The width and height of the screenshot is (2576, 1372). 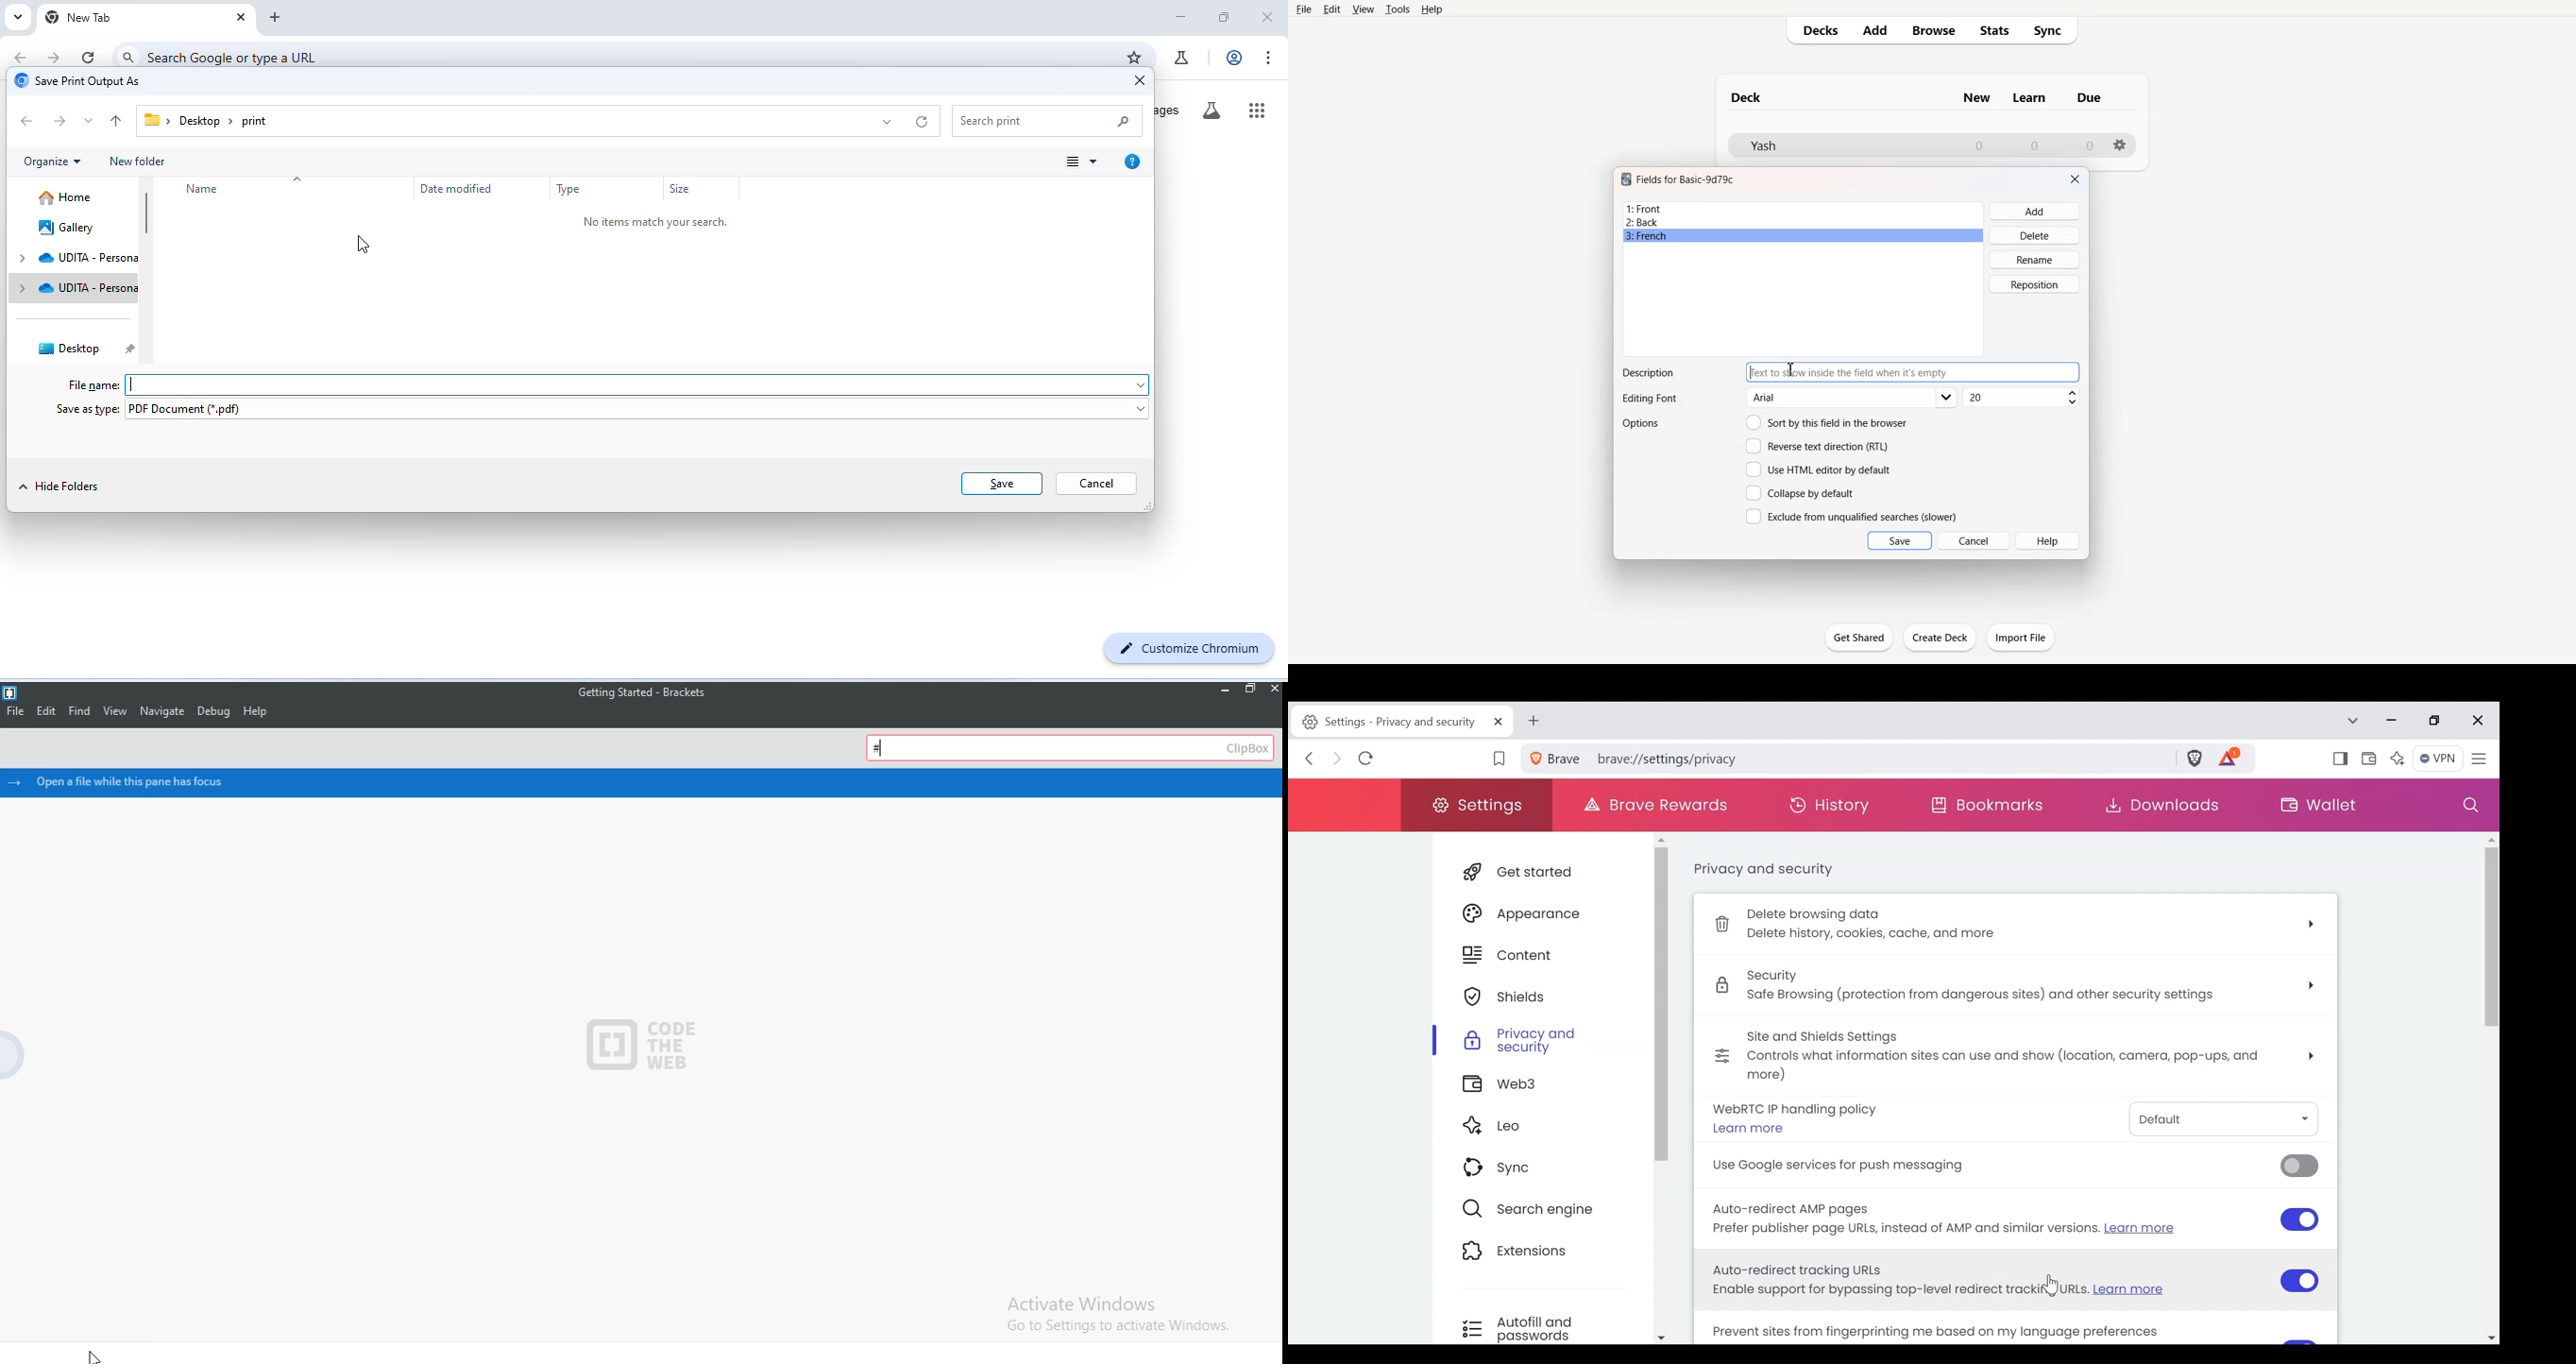 What do you see at coordinates (2029, 98) in the screenshot?
I see `Column name` at bounding box center [2029, 98].